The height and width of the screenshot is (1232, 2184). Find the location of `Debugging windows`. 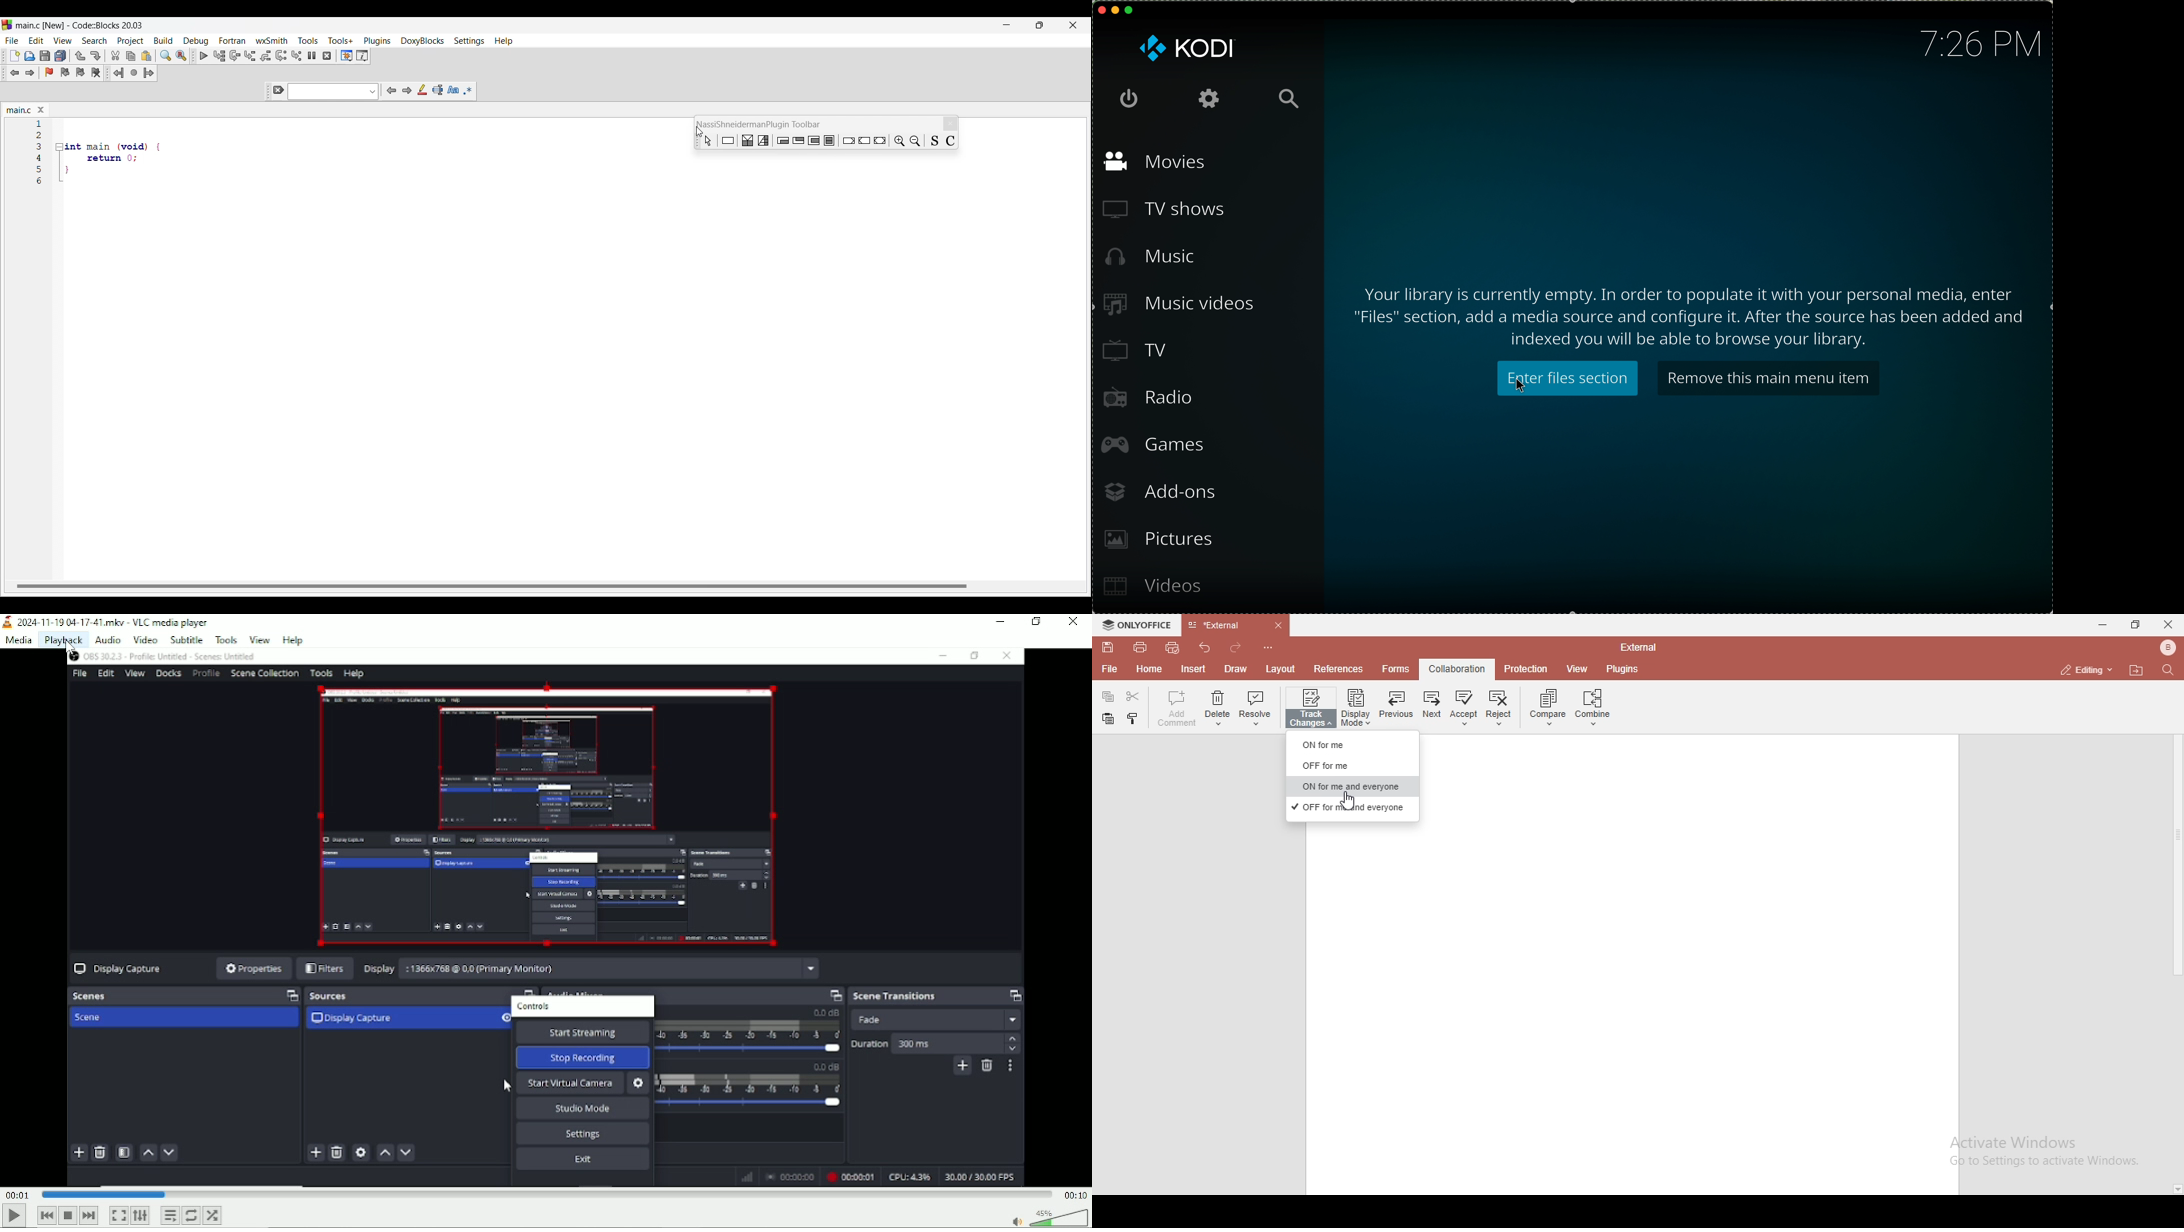

Debugging windows is located at coordinates (347, 56).